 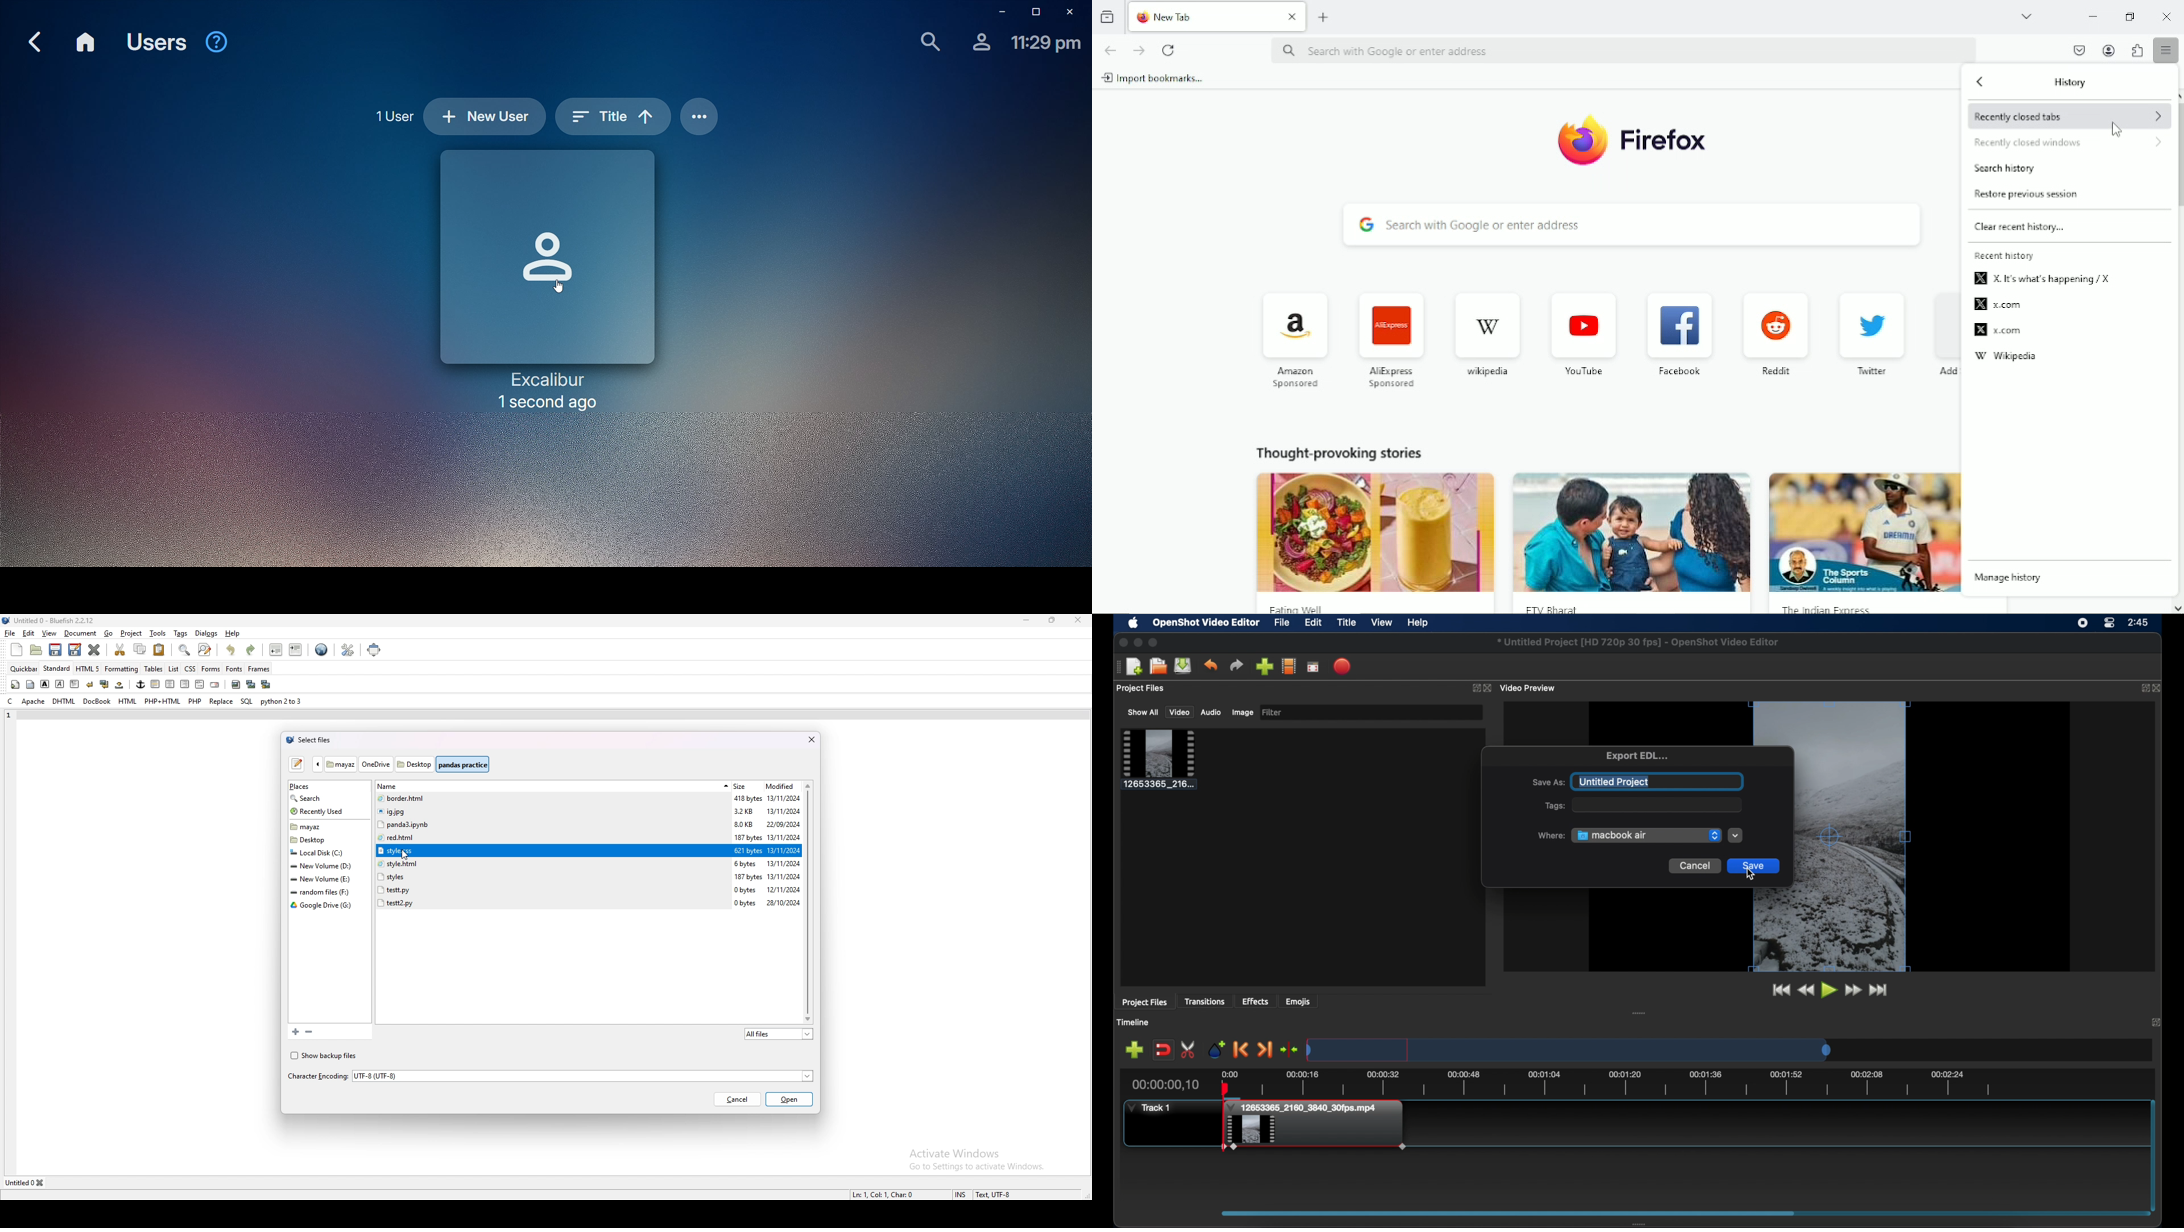 What do you see at coordinates (1372, 531) in the screenshot?
I see `image` at bounding box center [1372, 531].